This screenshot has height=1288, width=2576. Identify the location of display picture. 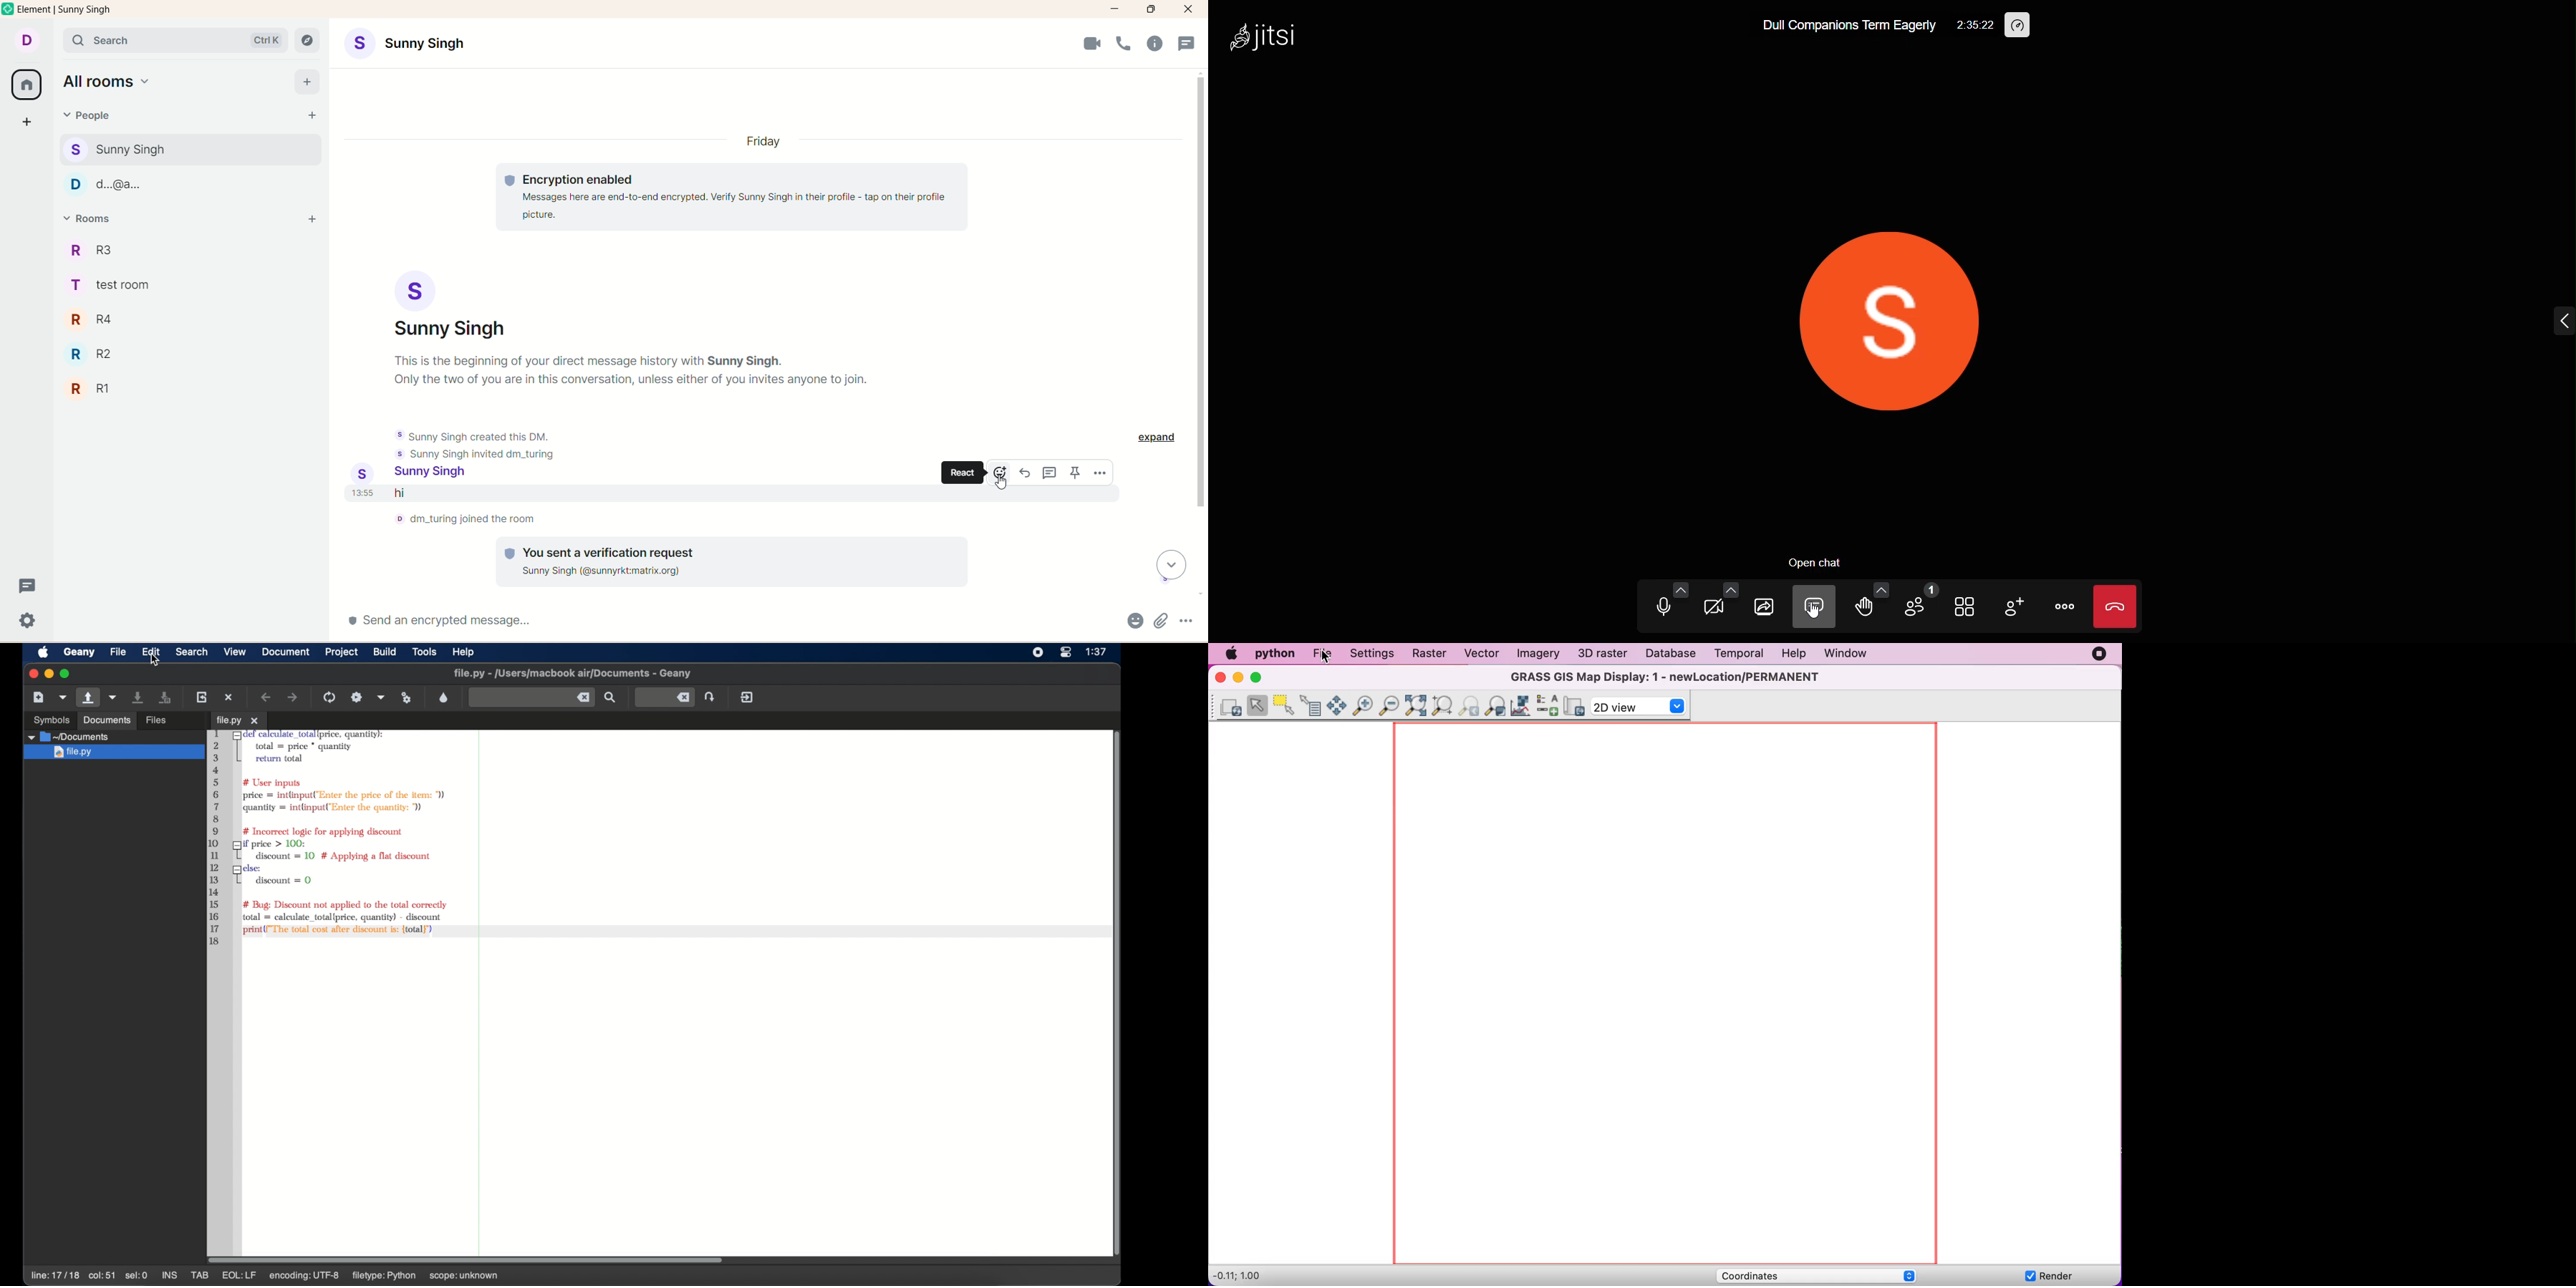
(1878, 317).